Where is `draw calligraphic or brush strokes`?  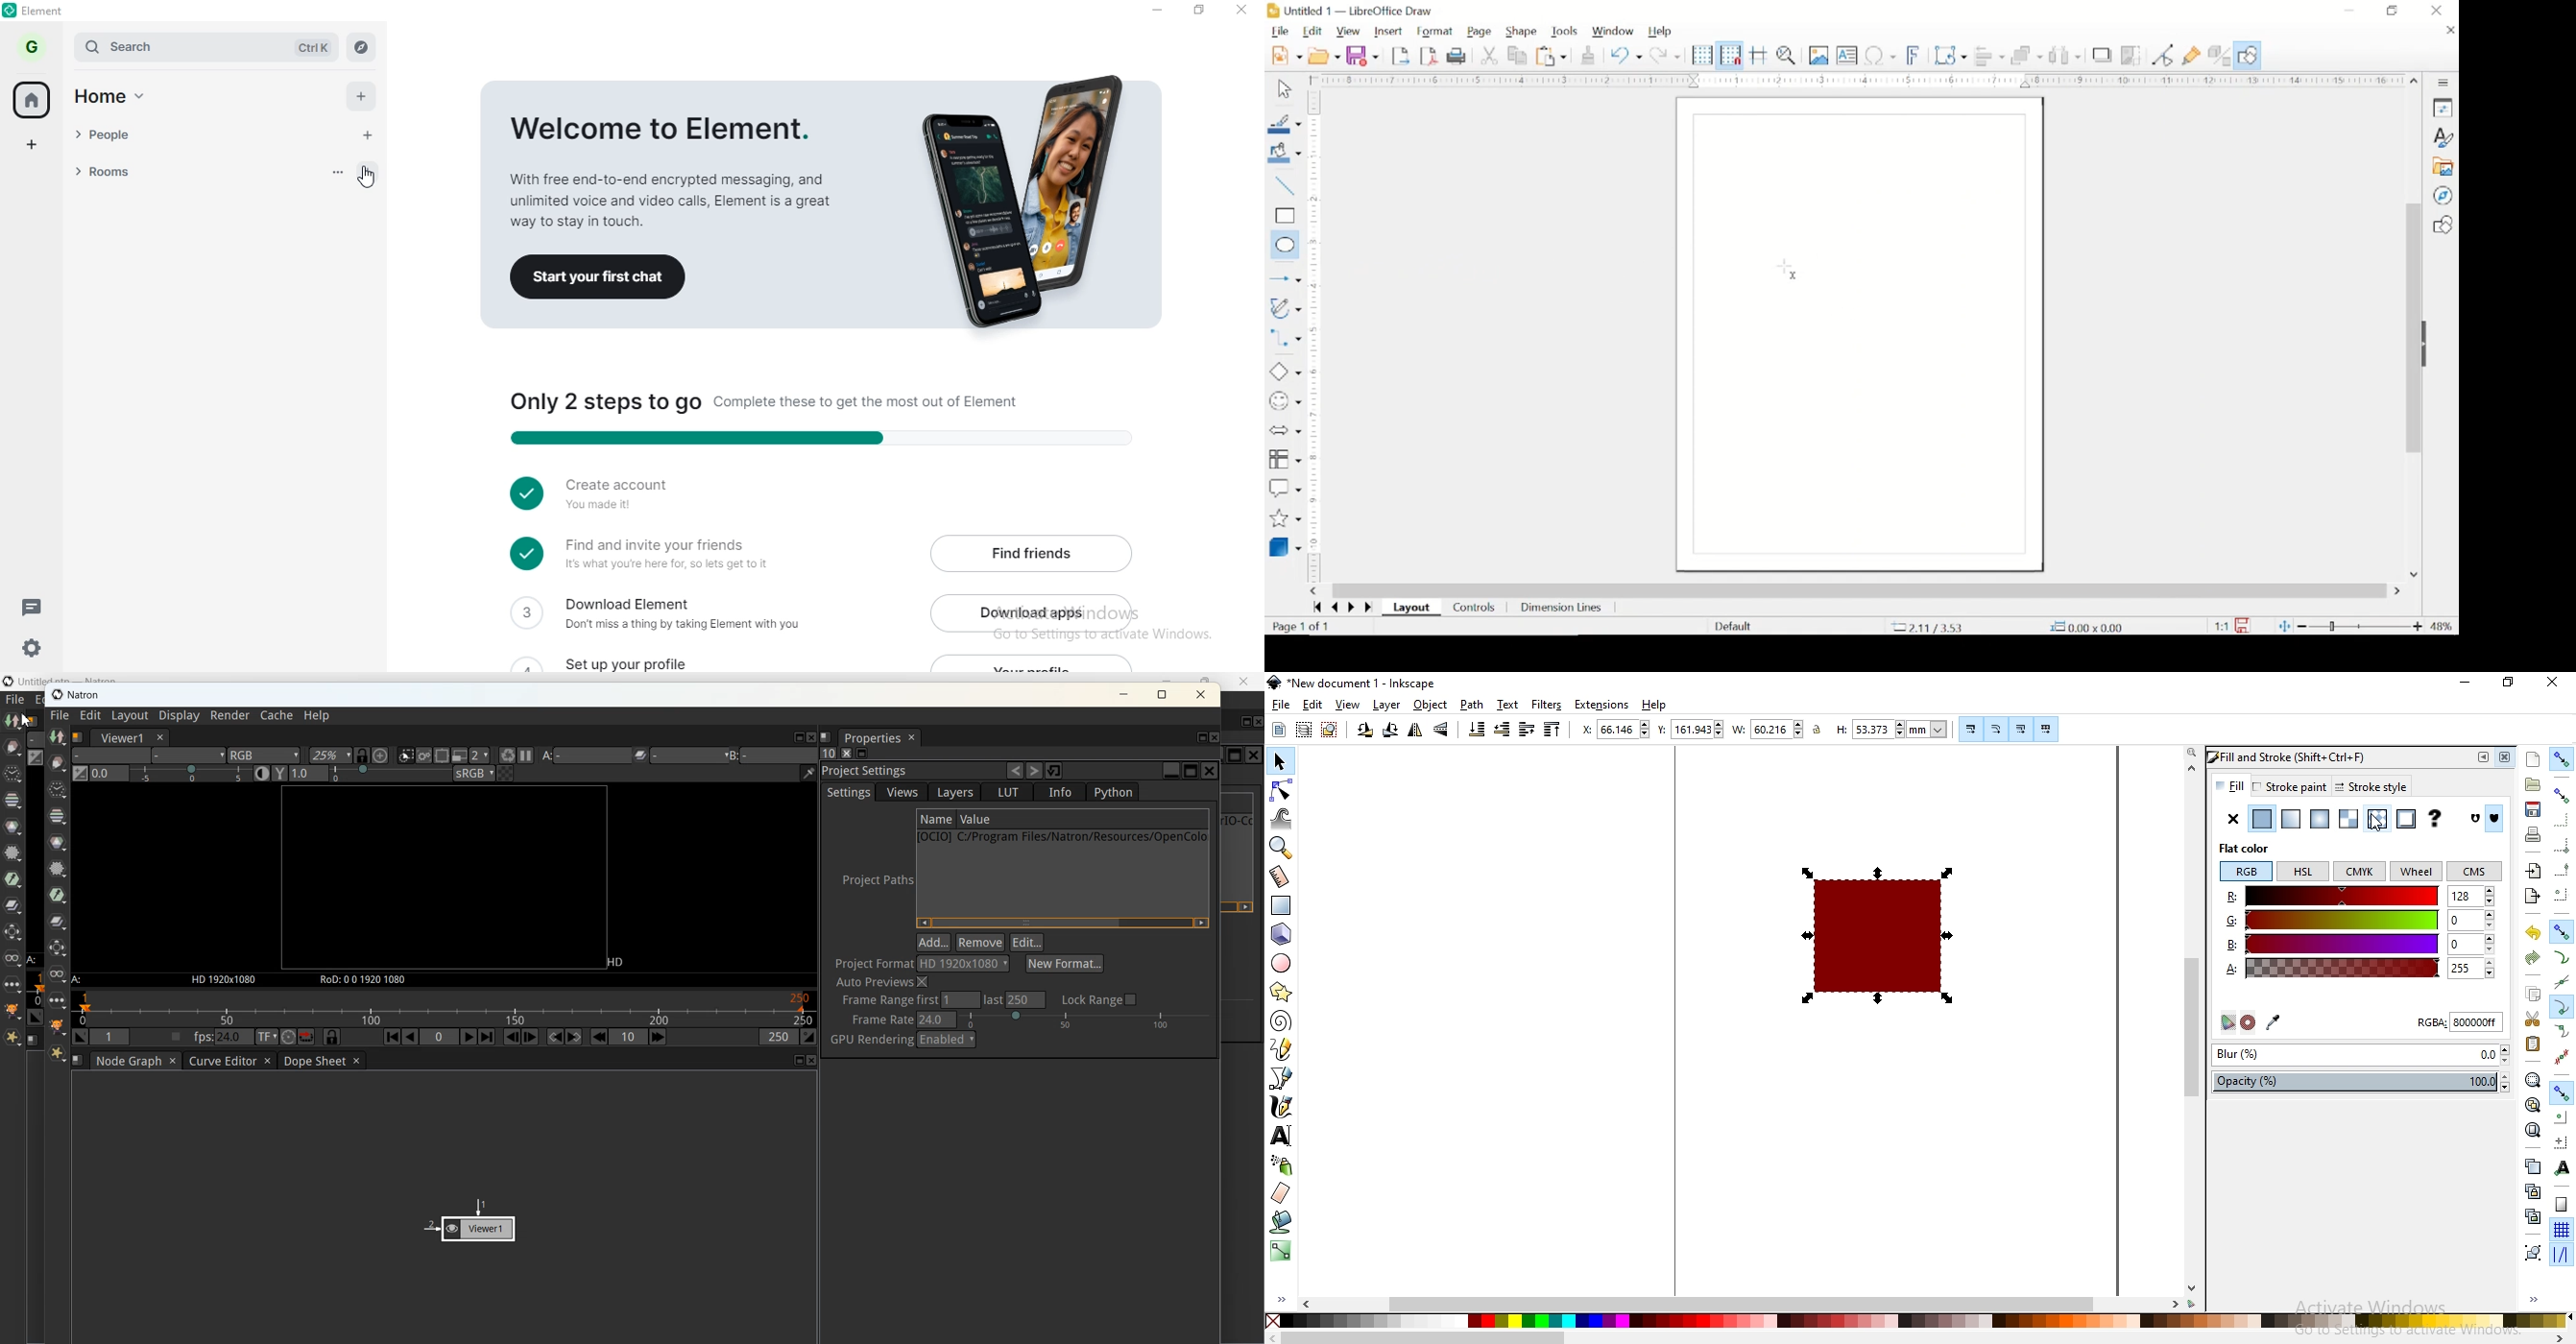
draw calligraphic or brush strokes is located at coordinates (1280, 1107).